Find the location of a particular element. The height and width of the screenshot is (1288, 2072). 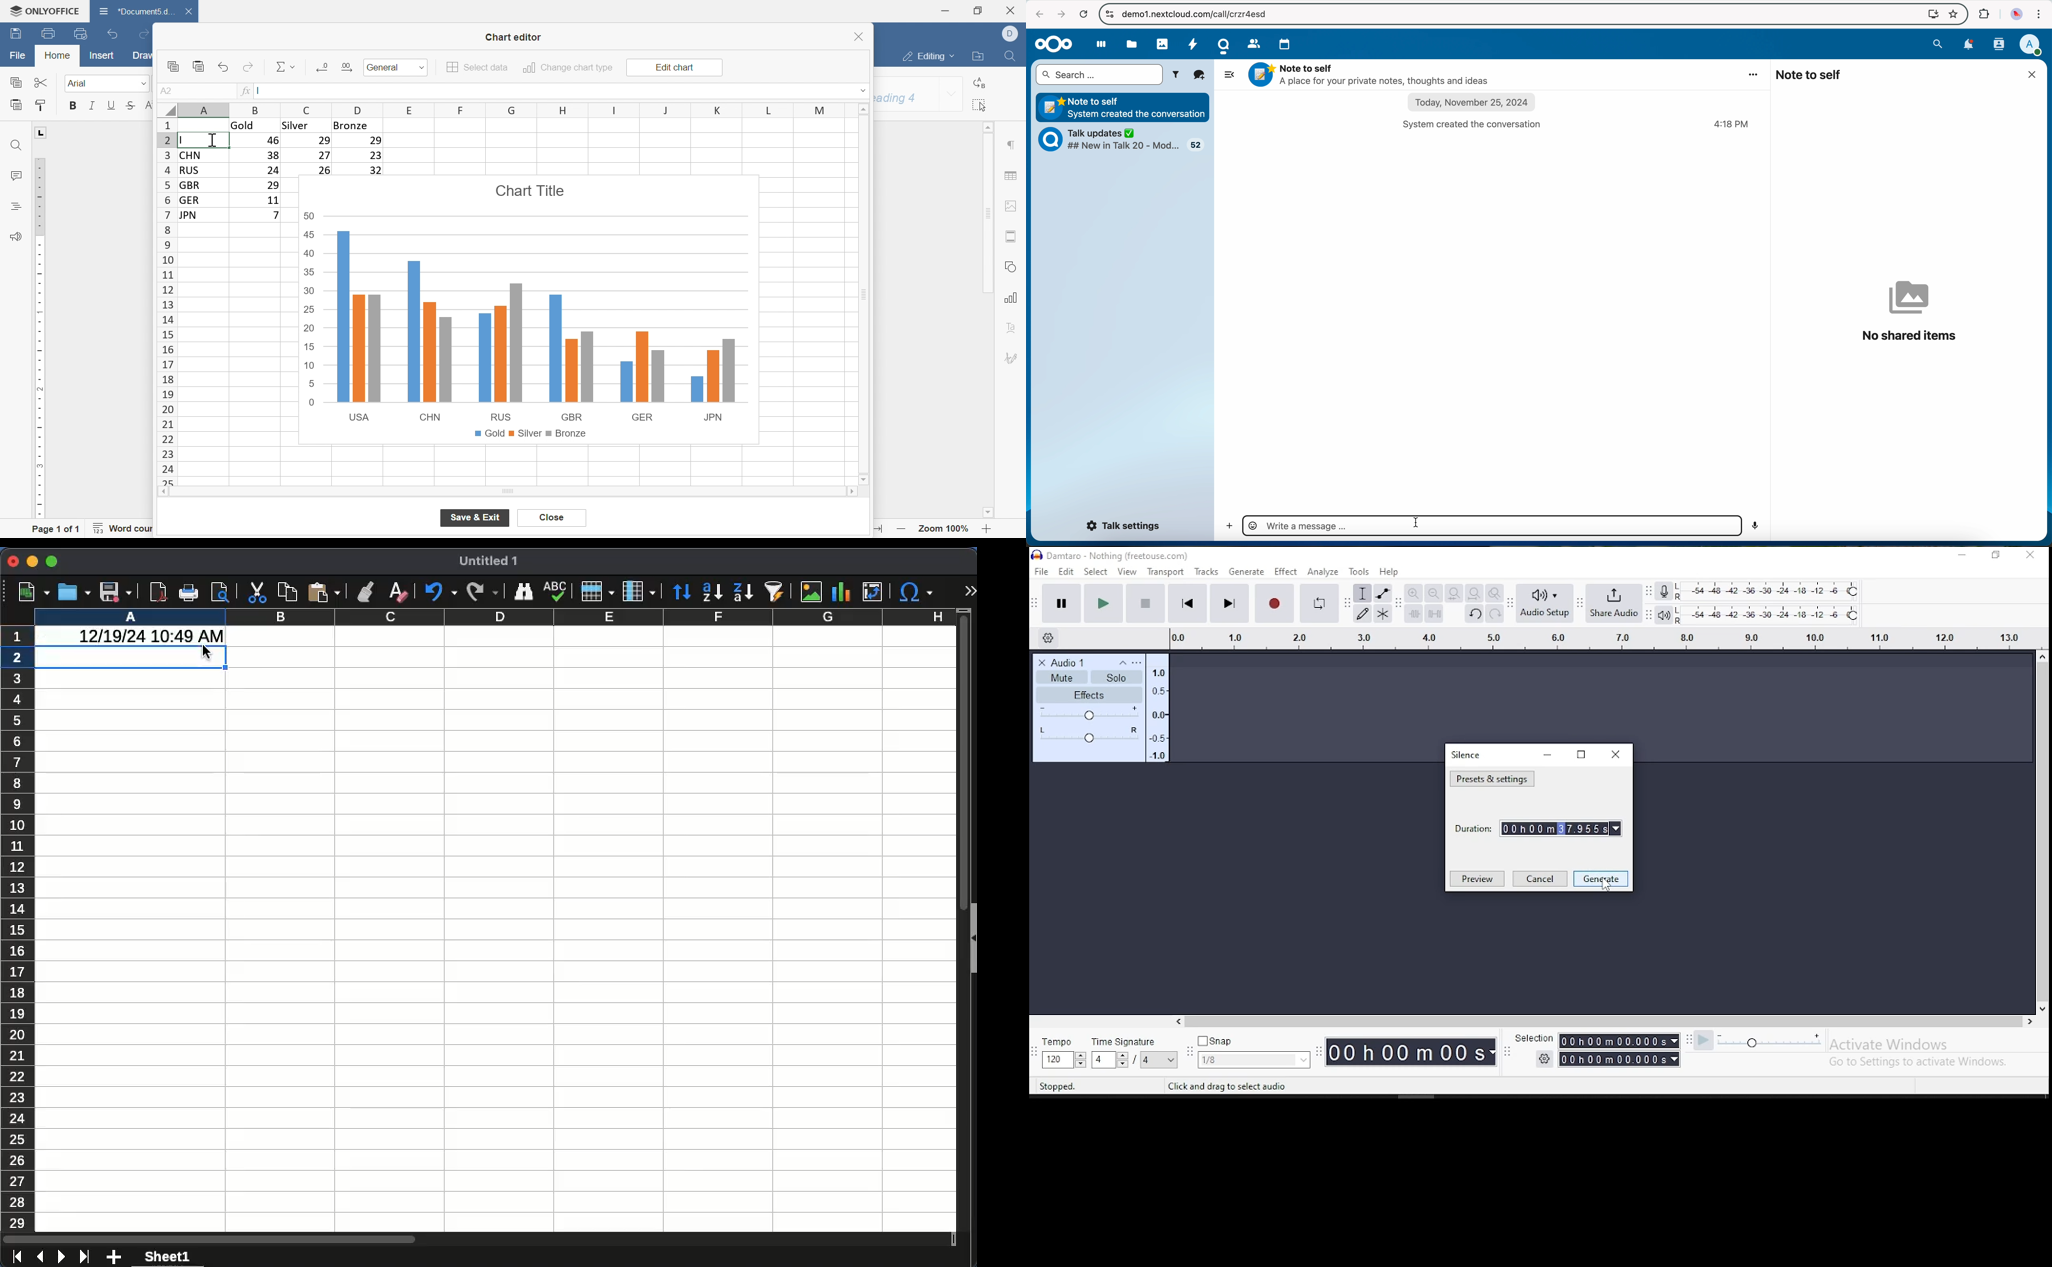

replace is located at coordinates (982, 83).